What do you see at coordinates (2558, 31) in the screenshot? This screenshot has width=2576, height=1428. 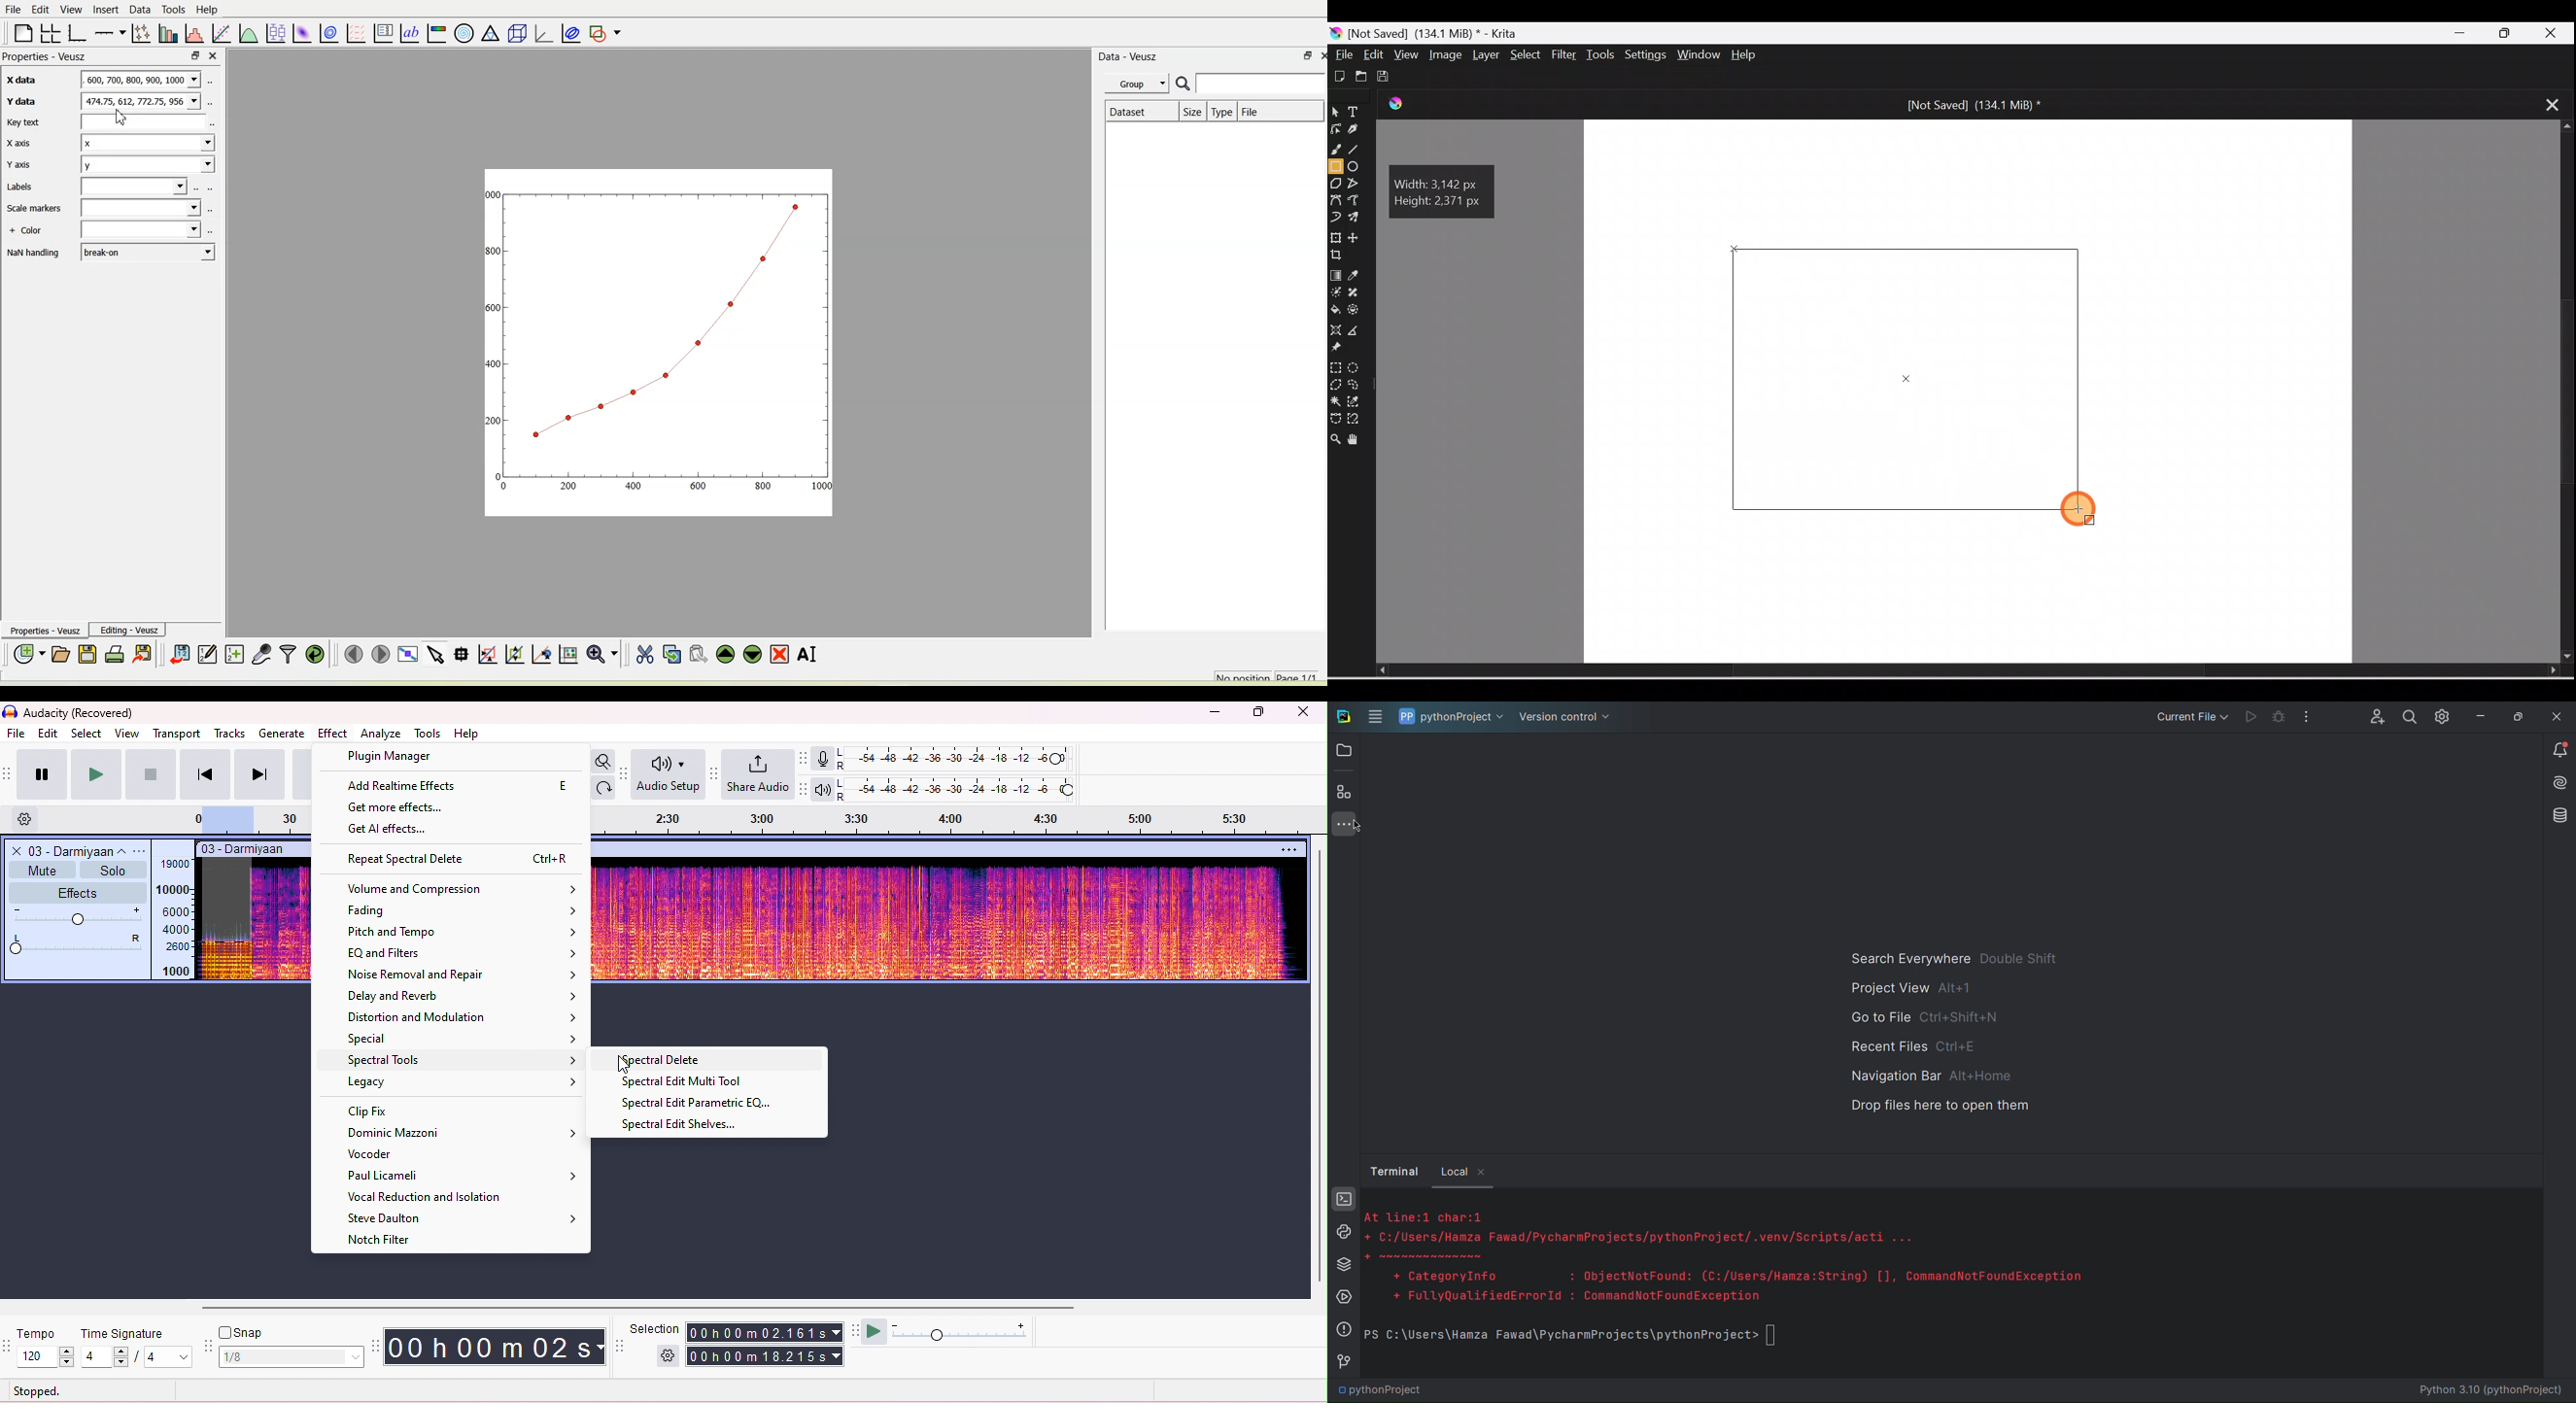 I see `Close` at bounding box center [2558, 31].